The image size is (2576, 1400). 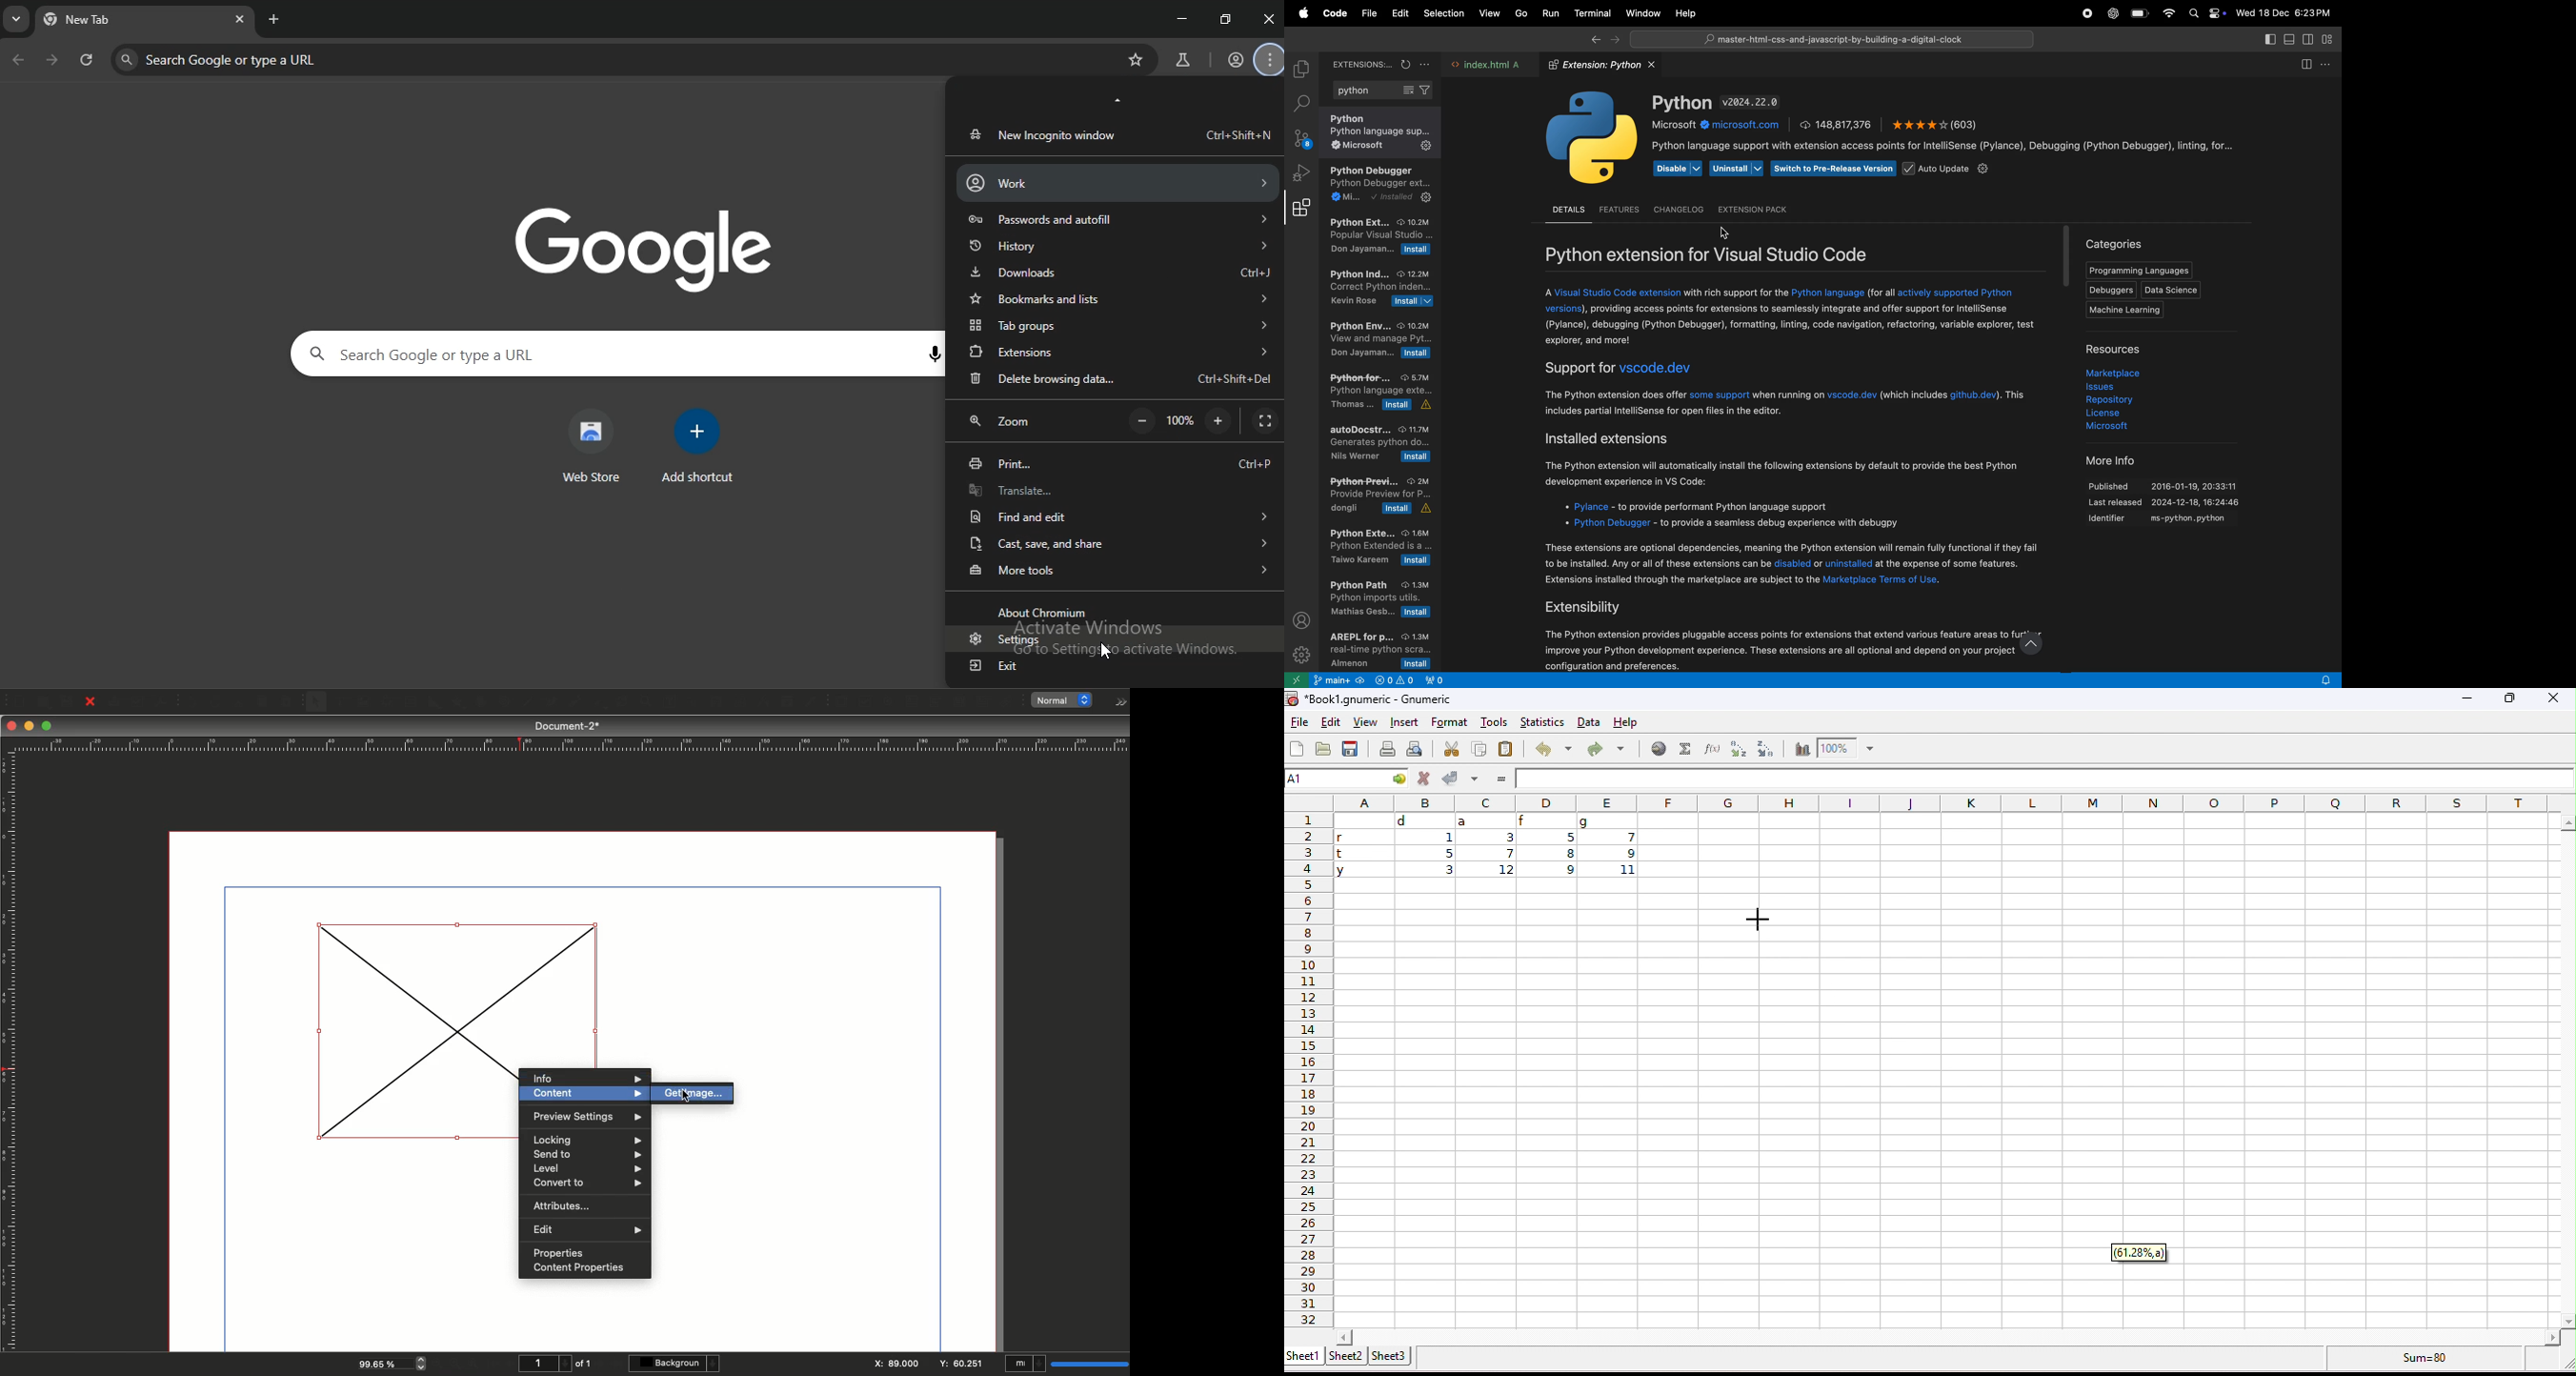 What do you see at coordinates (1799, 749) in the screenshot?
I see `chart` at bounding box center [1799, 749].